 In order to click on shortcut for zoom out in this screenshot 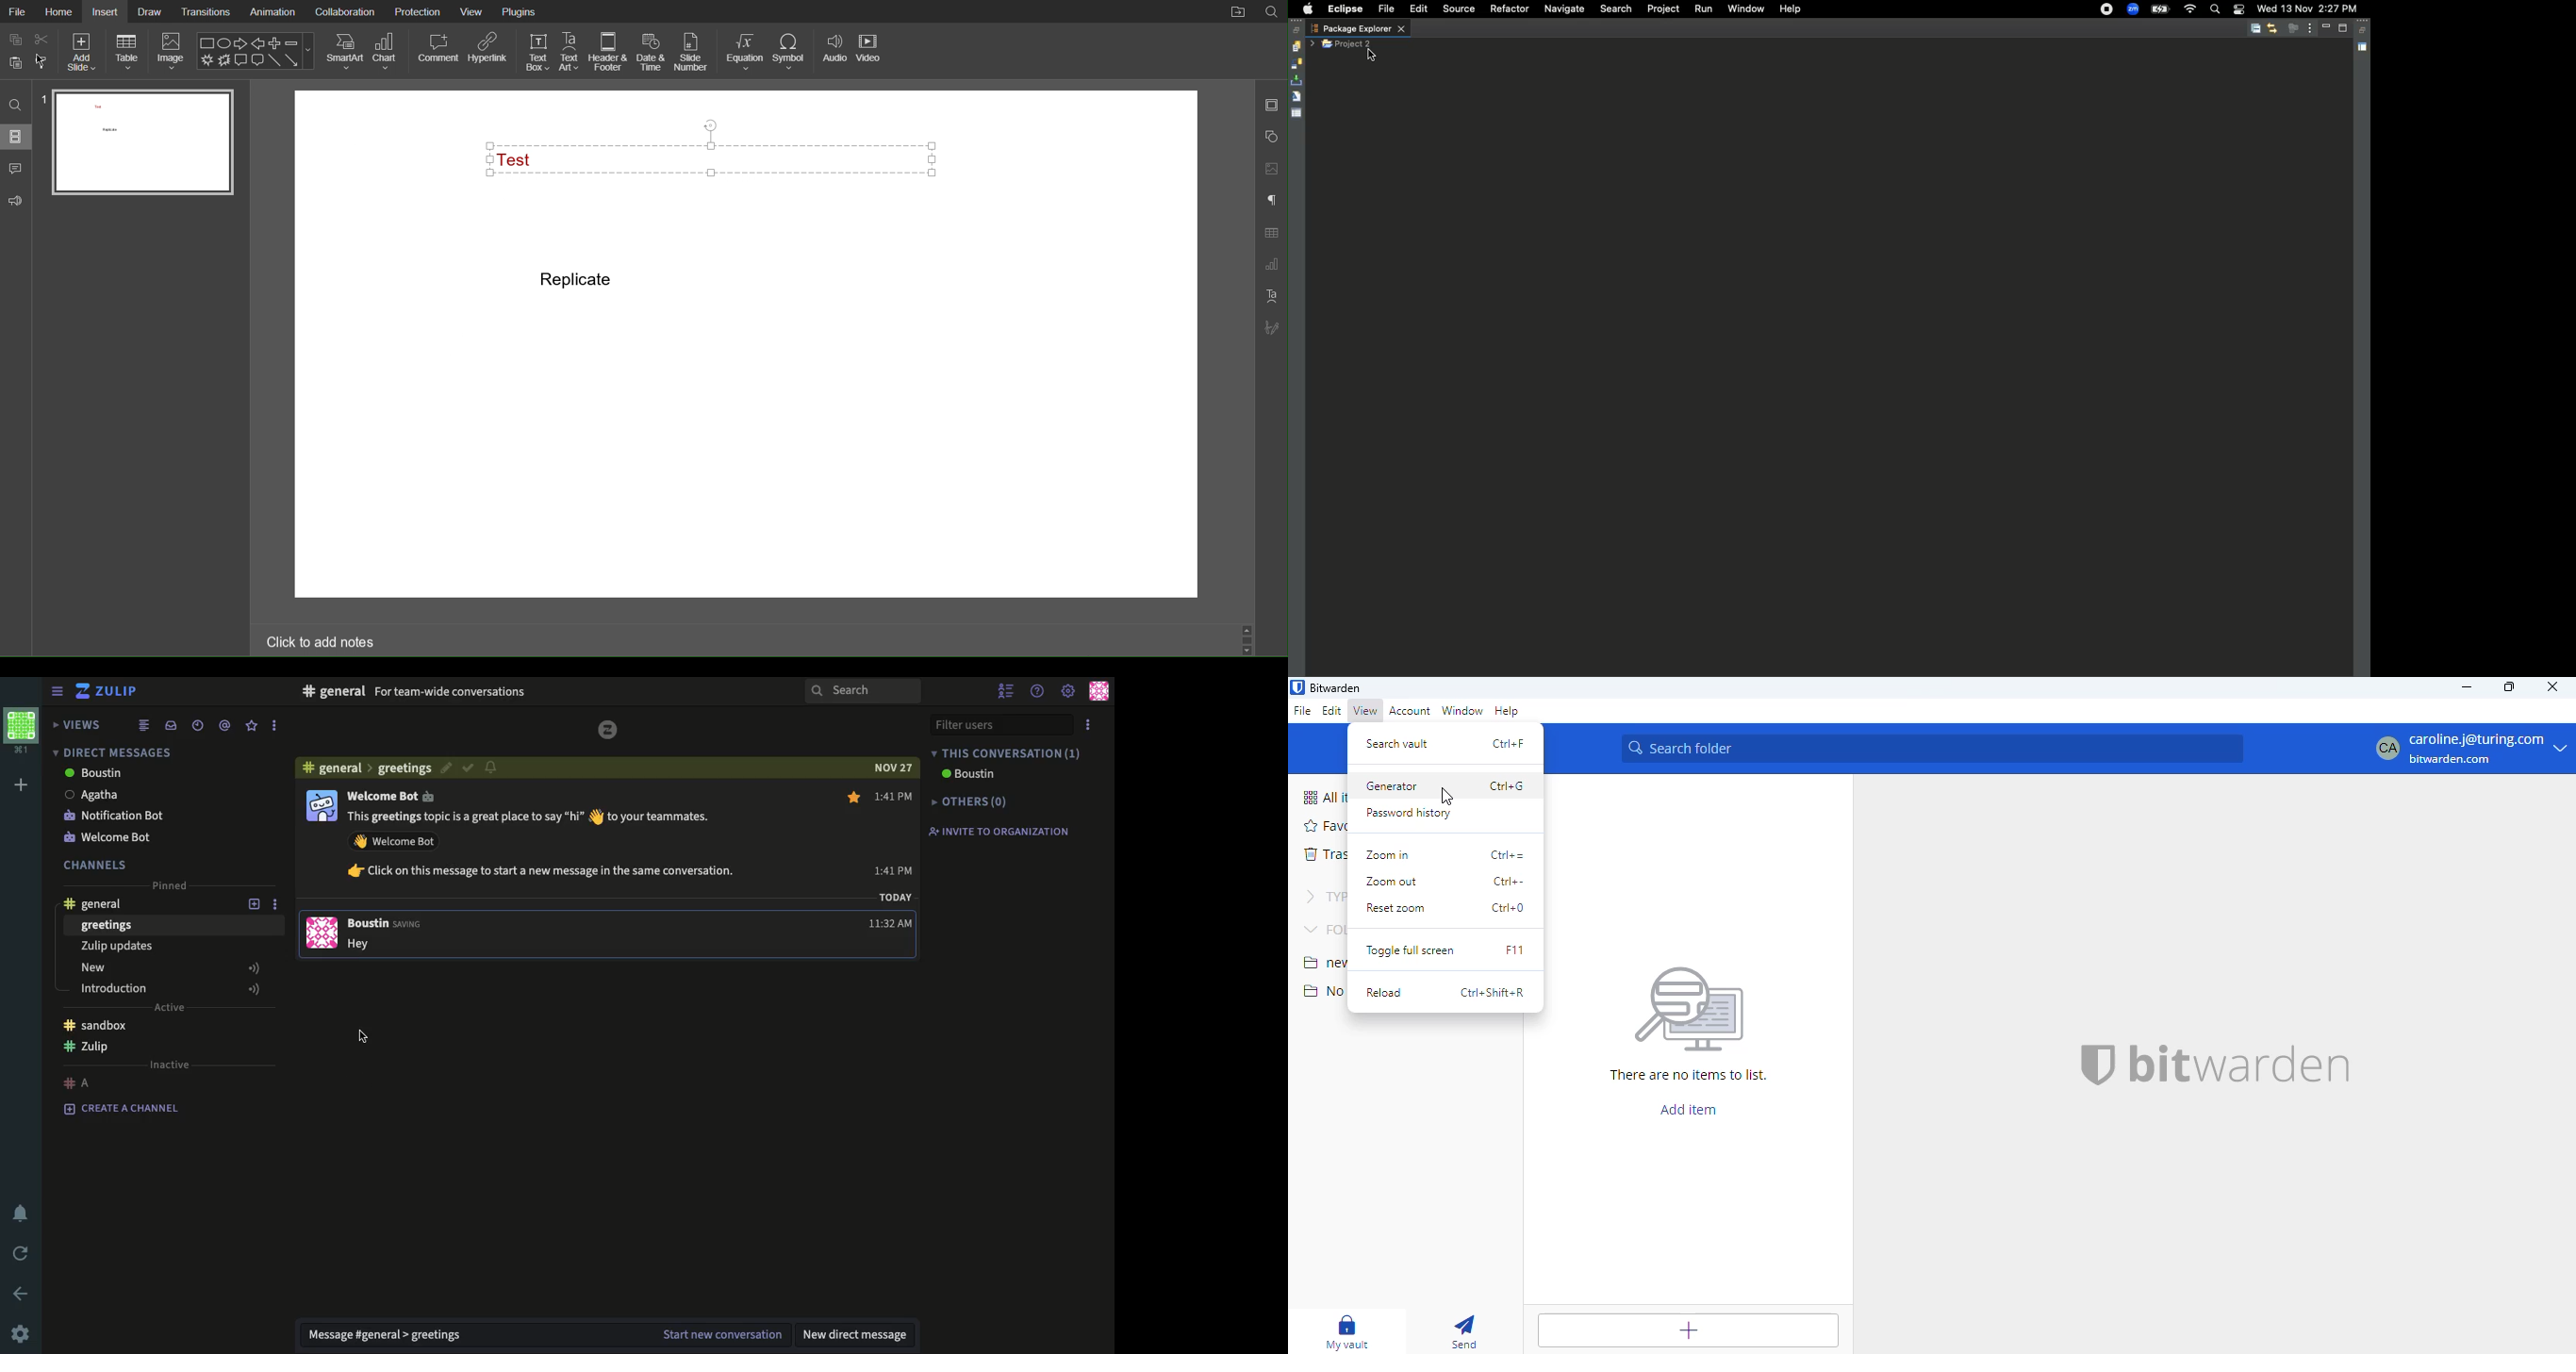, I will do `click(1509, 882)`.